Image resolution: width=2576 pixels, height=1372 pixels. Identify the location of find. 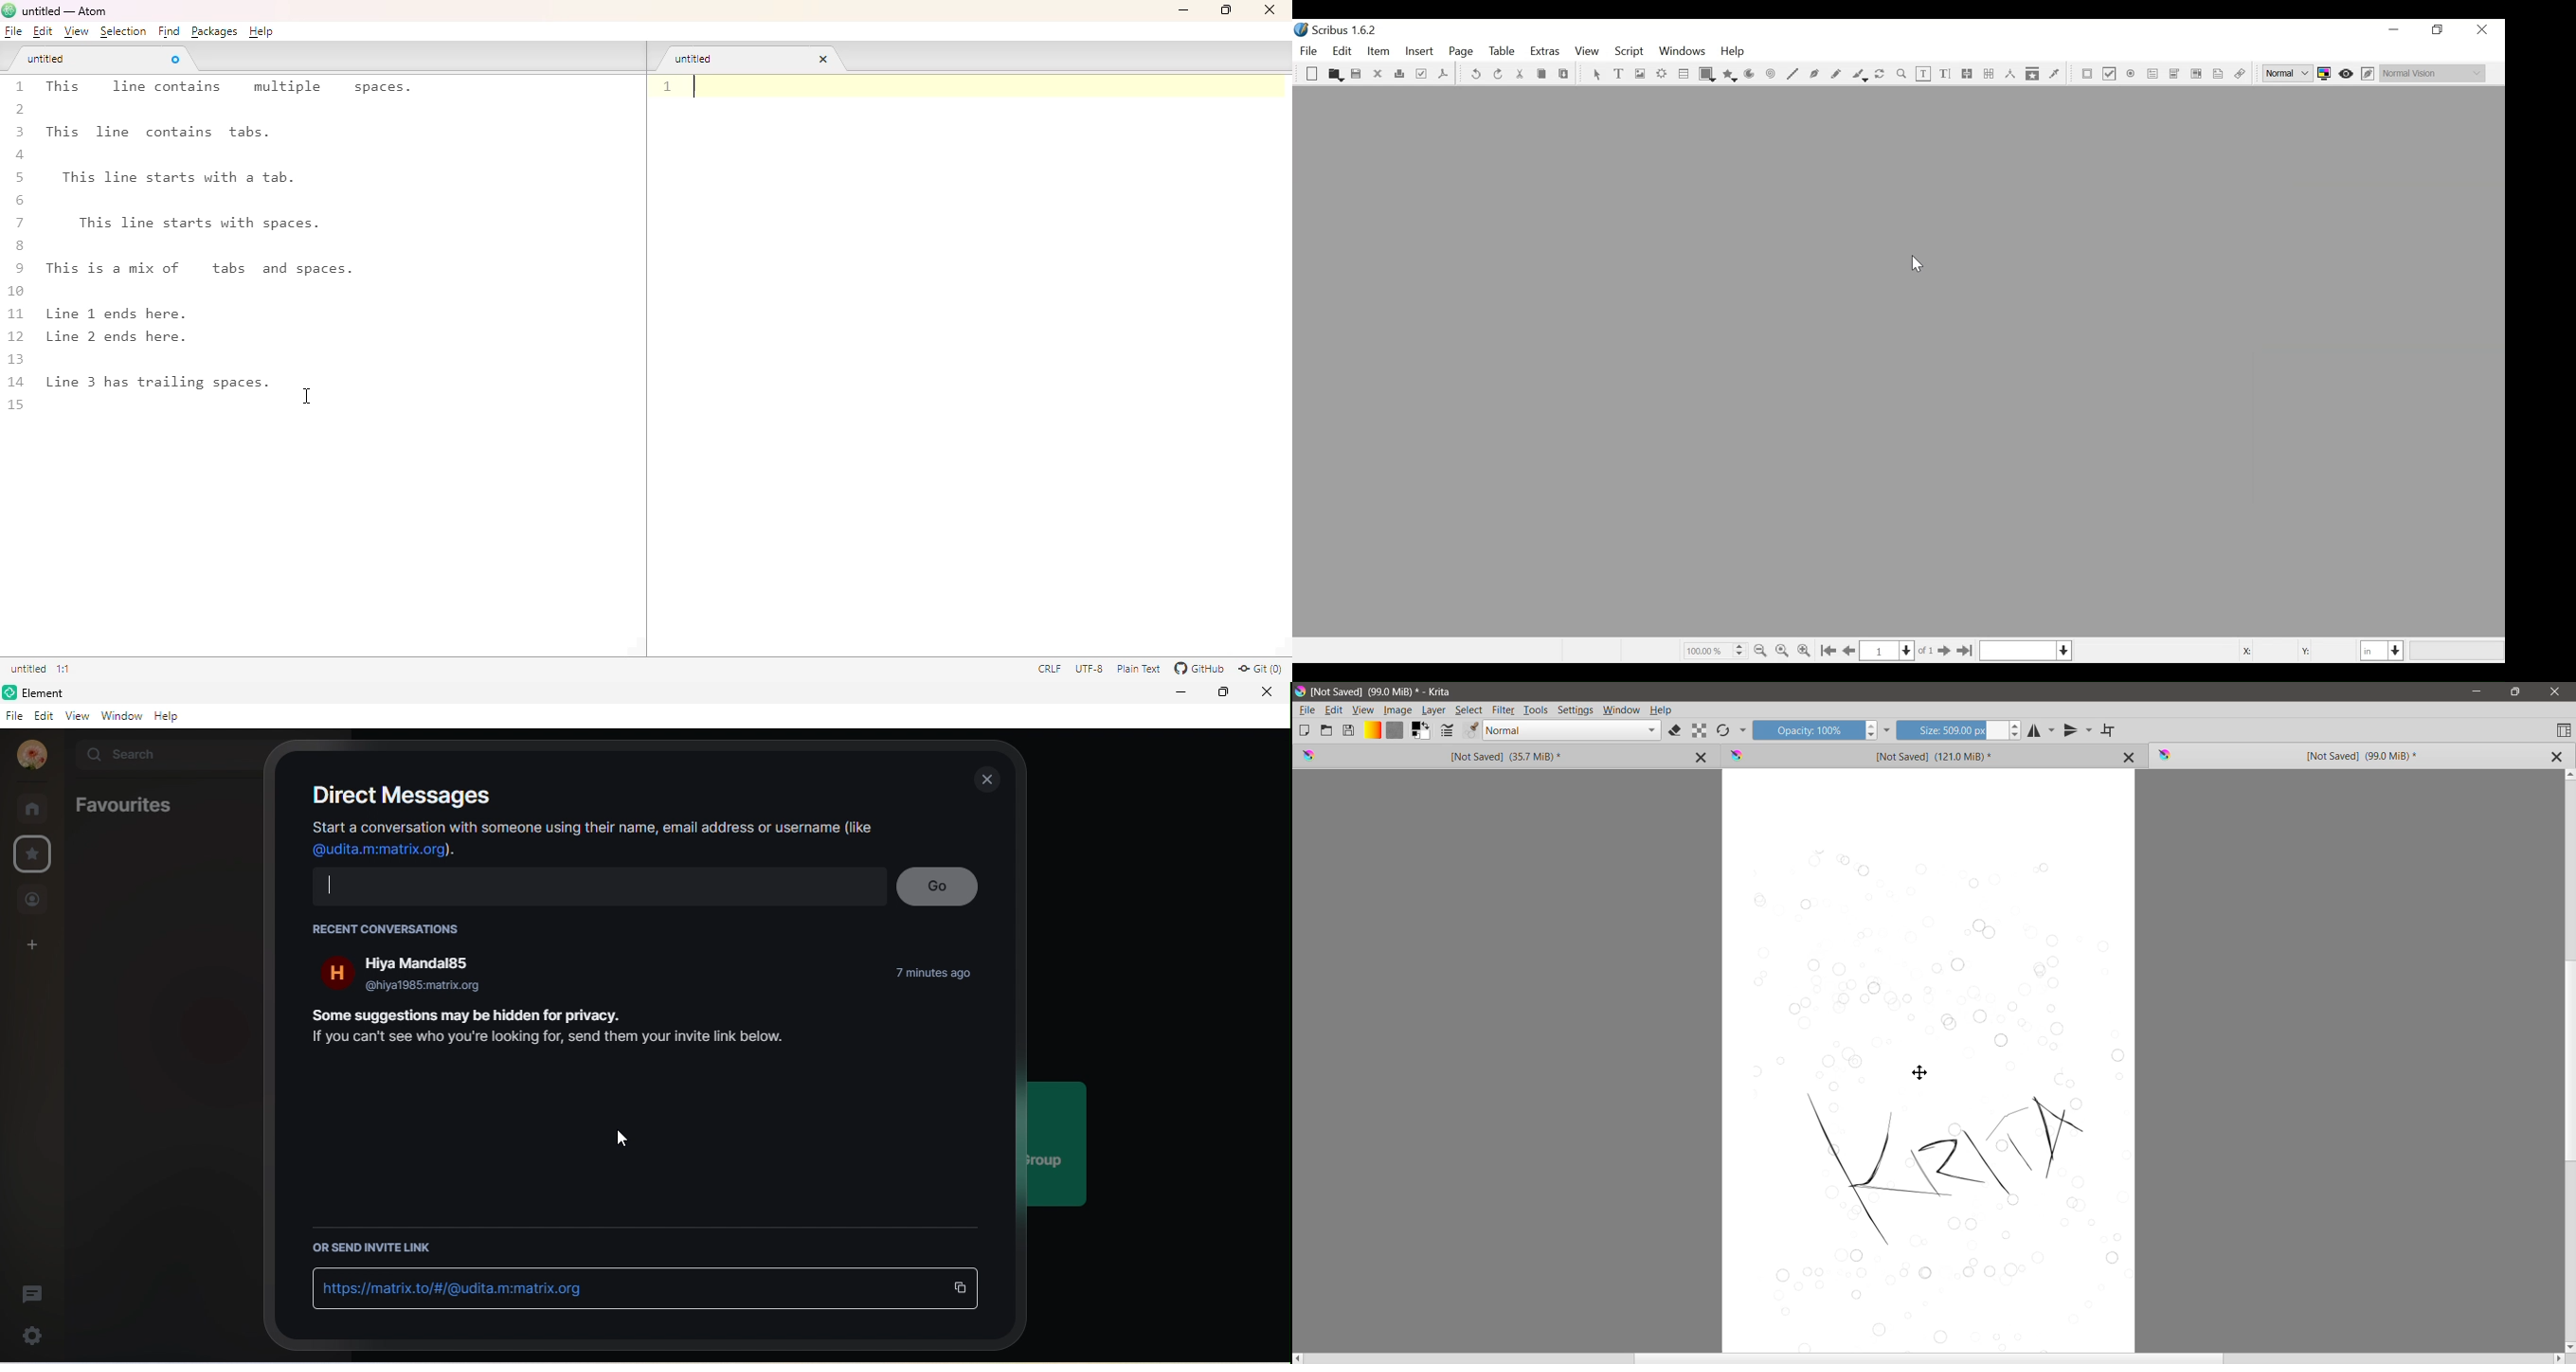
(169, 31).